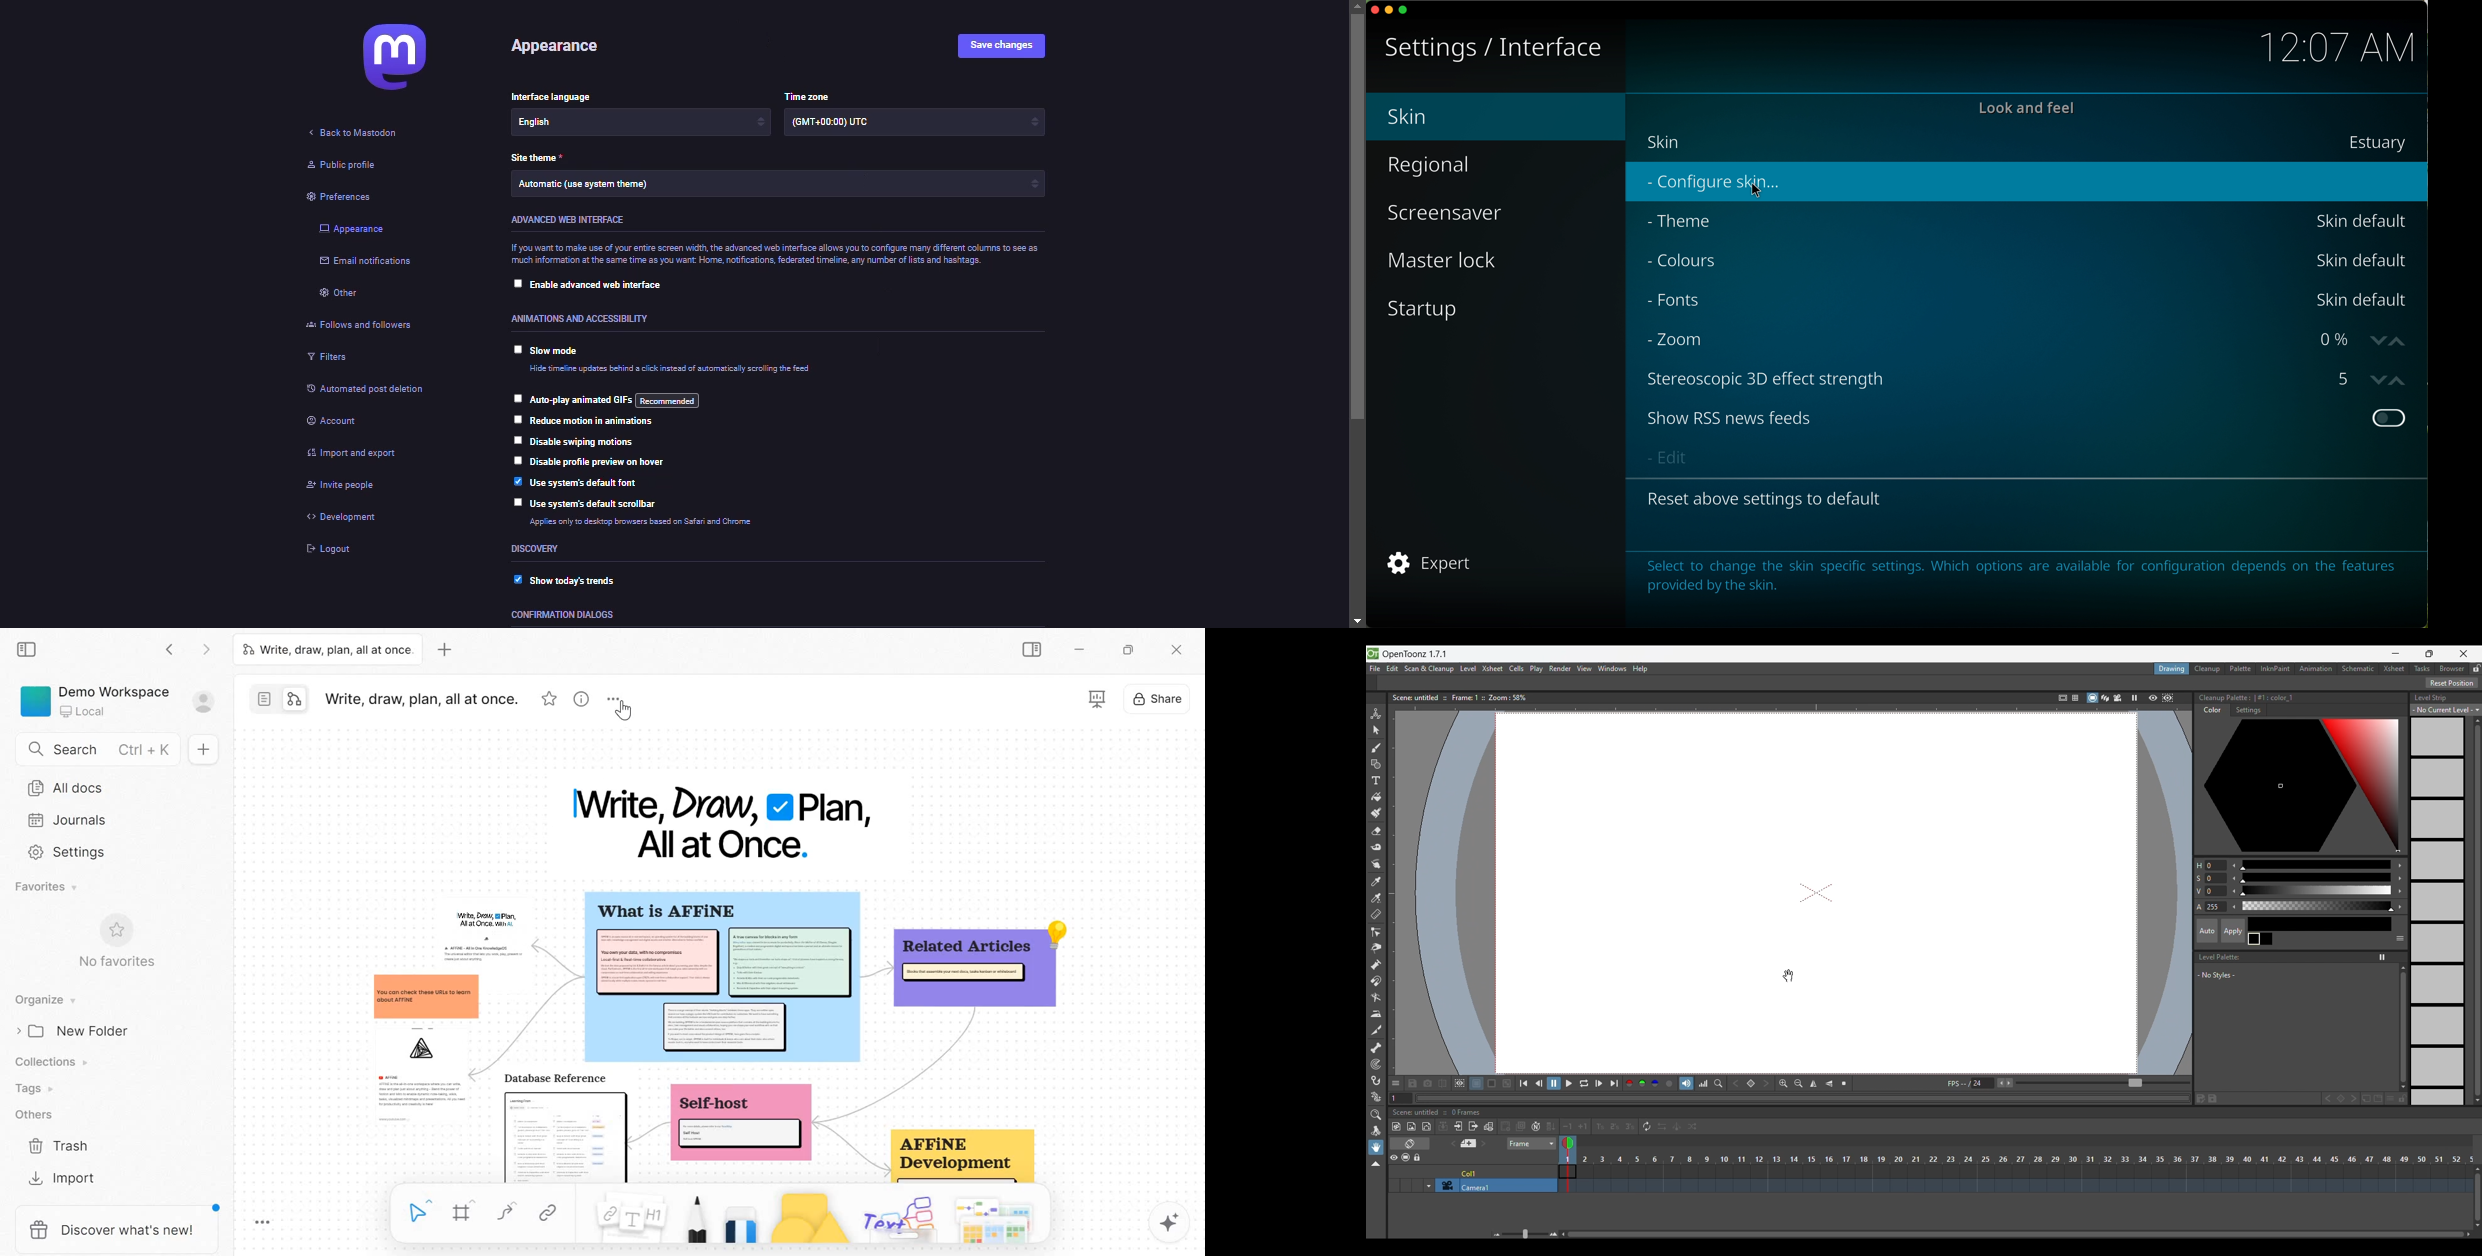 The width and height of the screenshot is (2492, 1260). I want to click on Level Palette:, so click(2222, 957).